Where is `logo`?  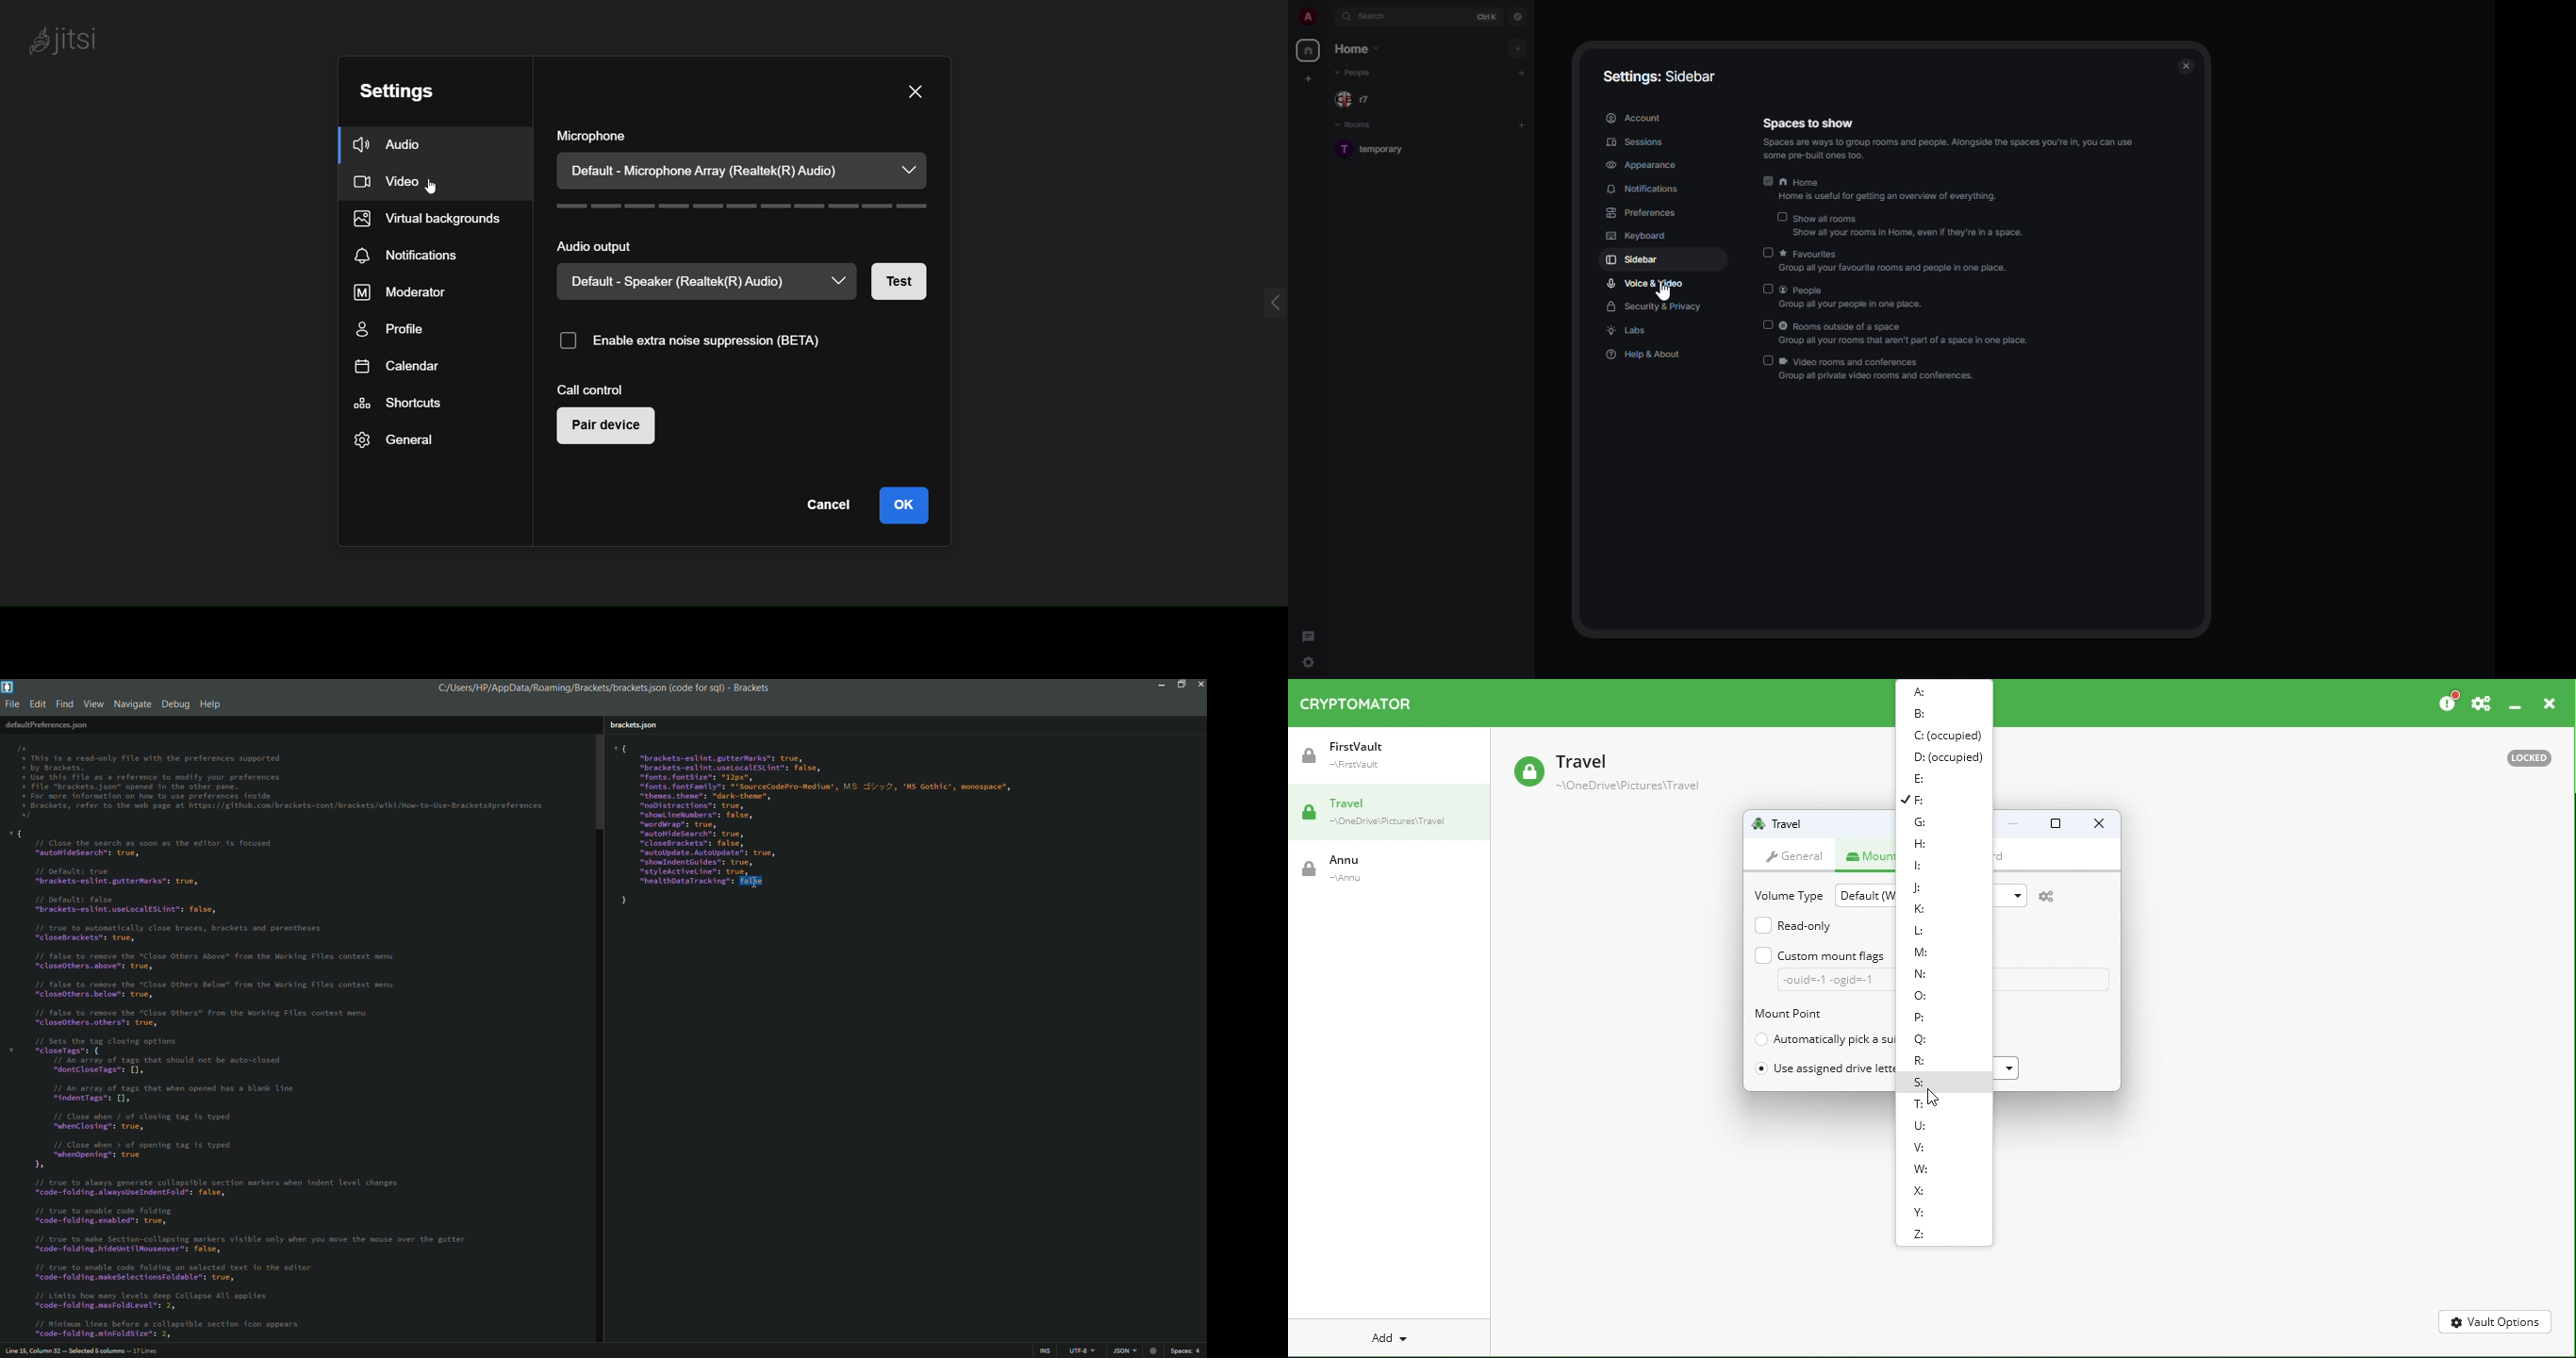
logo is located at coordinates (72, 42).